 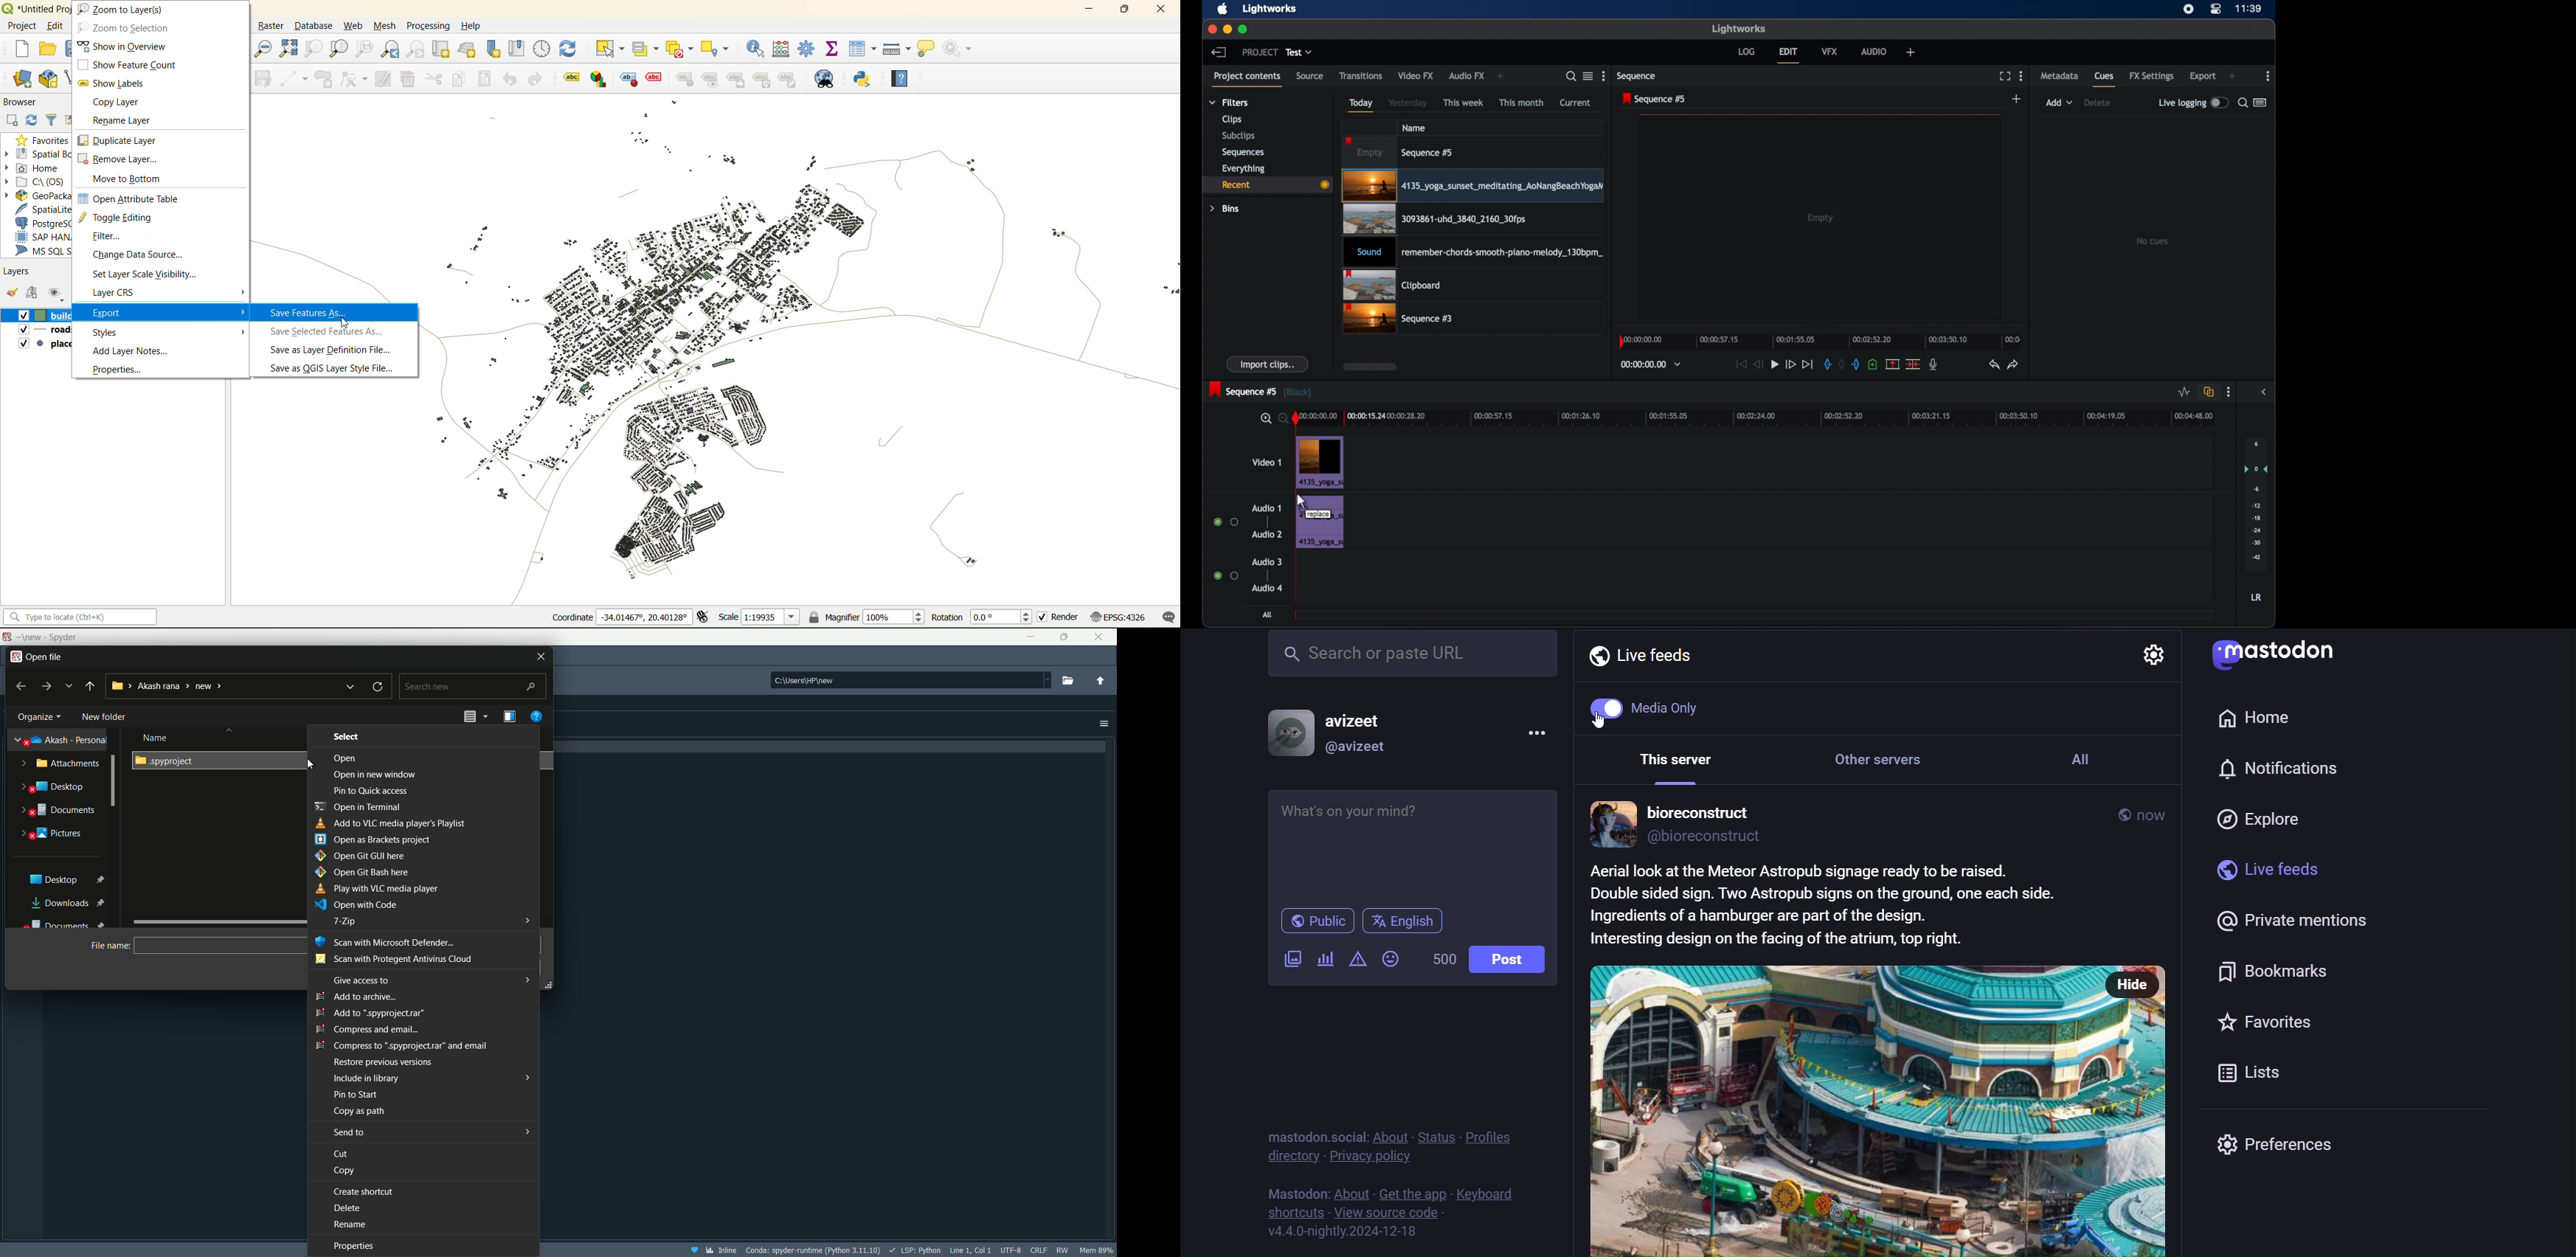 I want to click on open, so click(x=46, y=49).